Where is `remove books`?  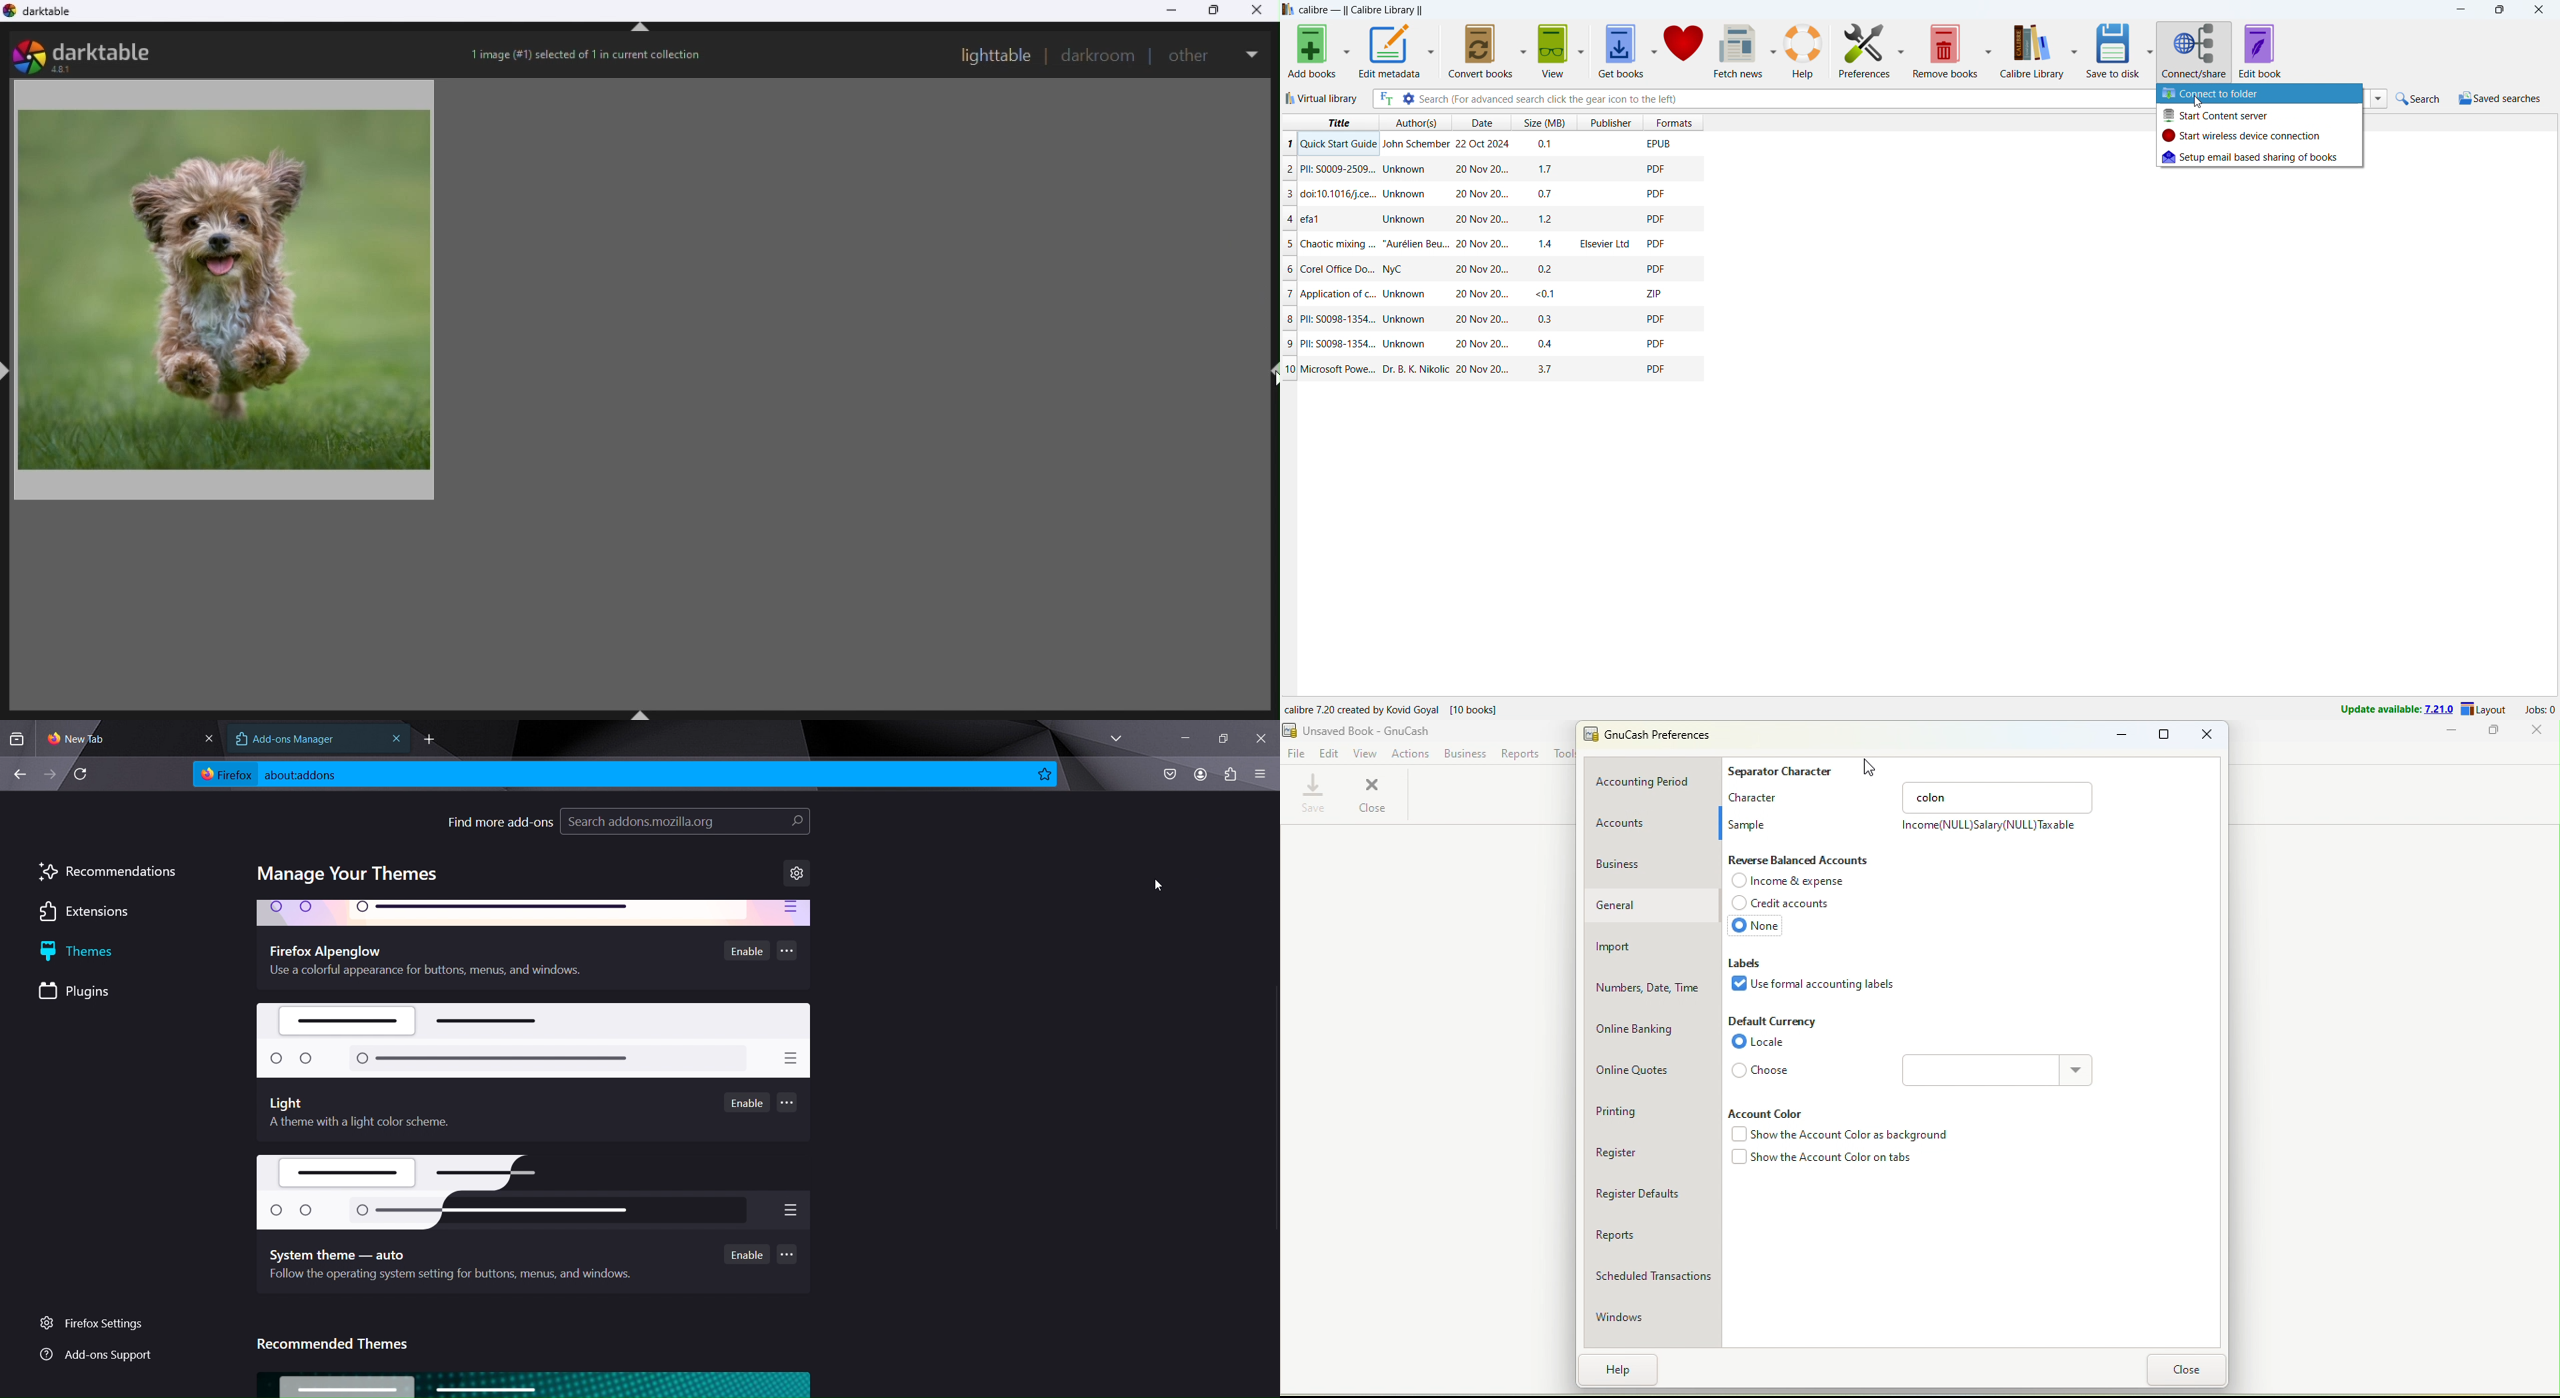
remove books is located at coordinates (1946, 50).